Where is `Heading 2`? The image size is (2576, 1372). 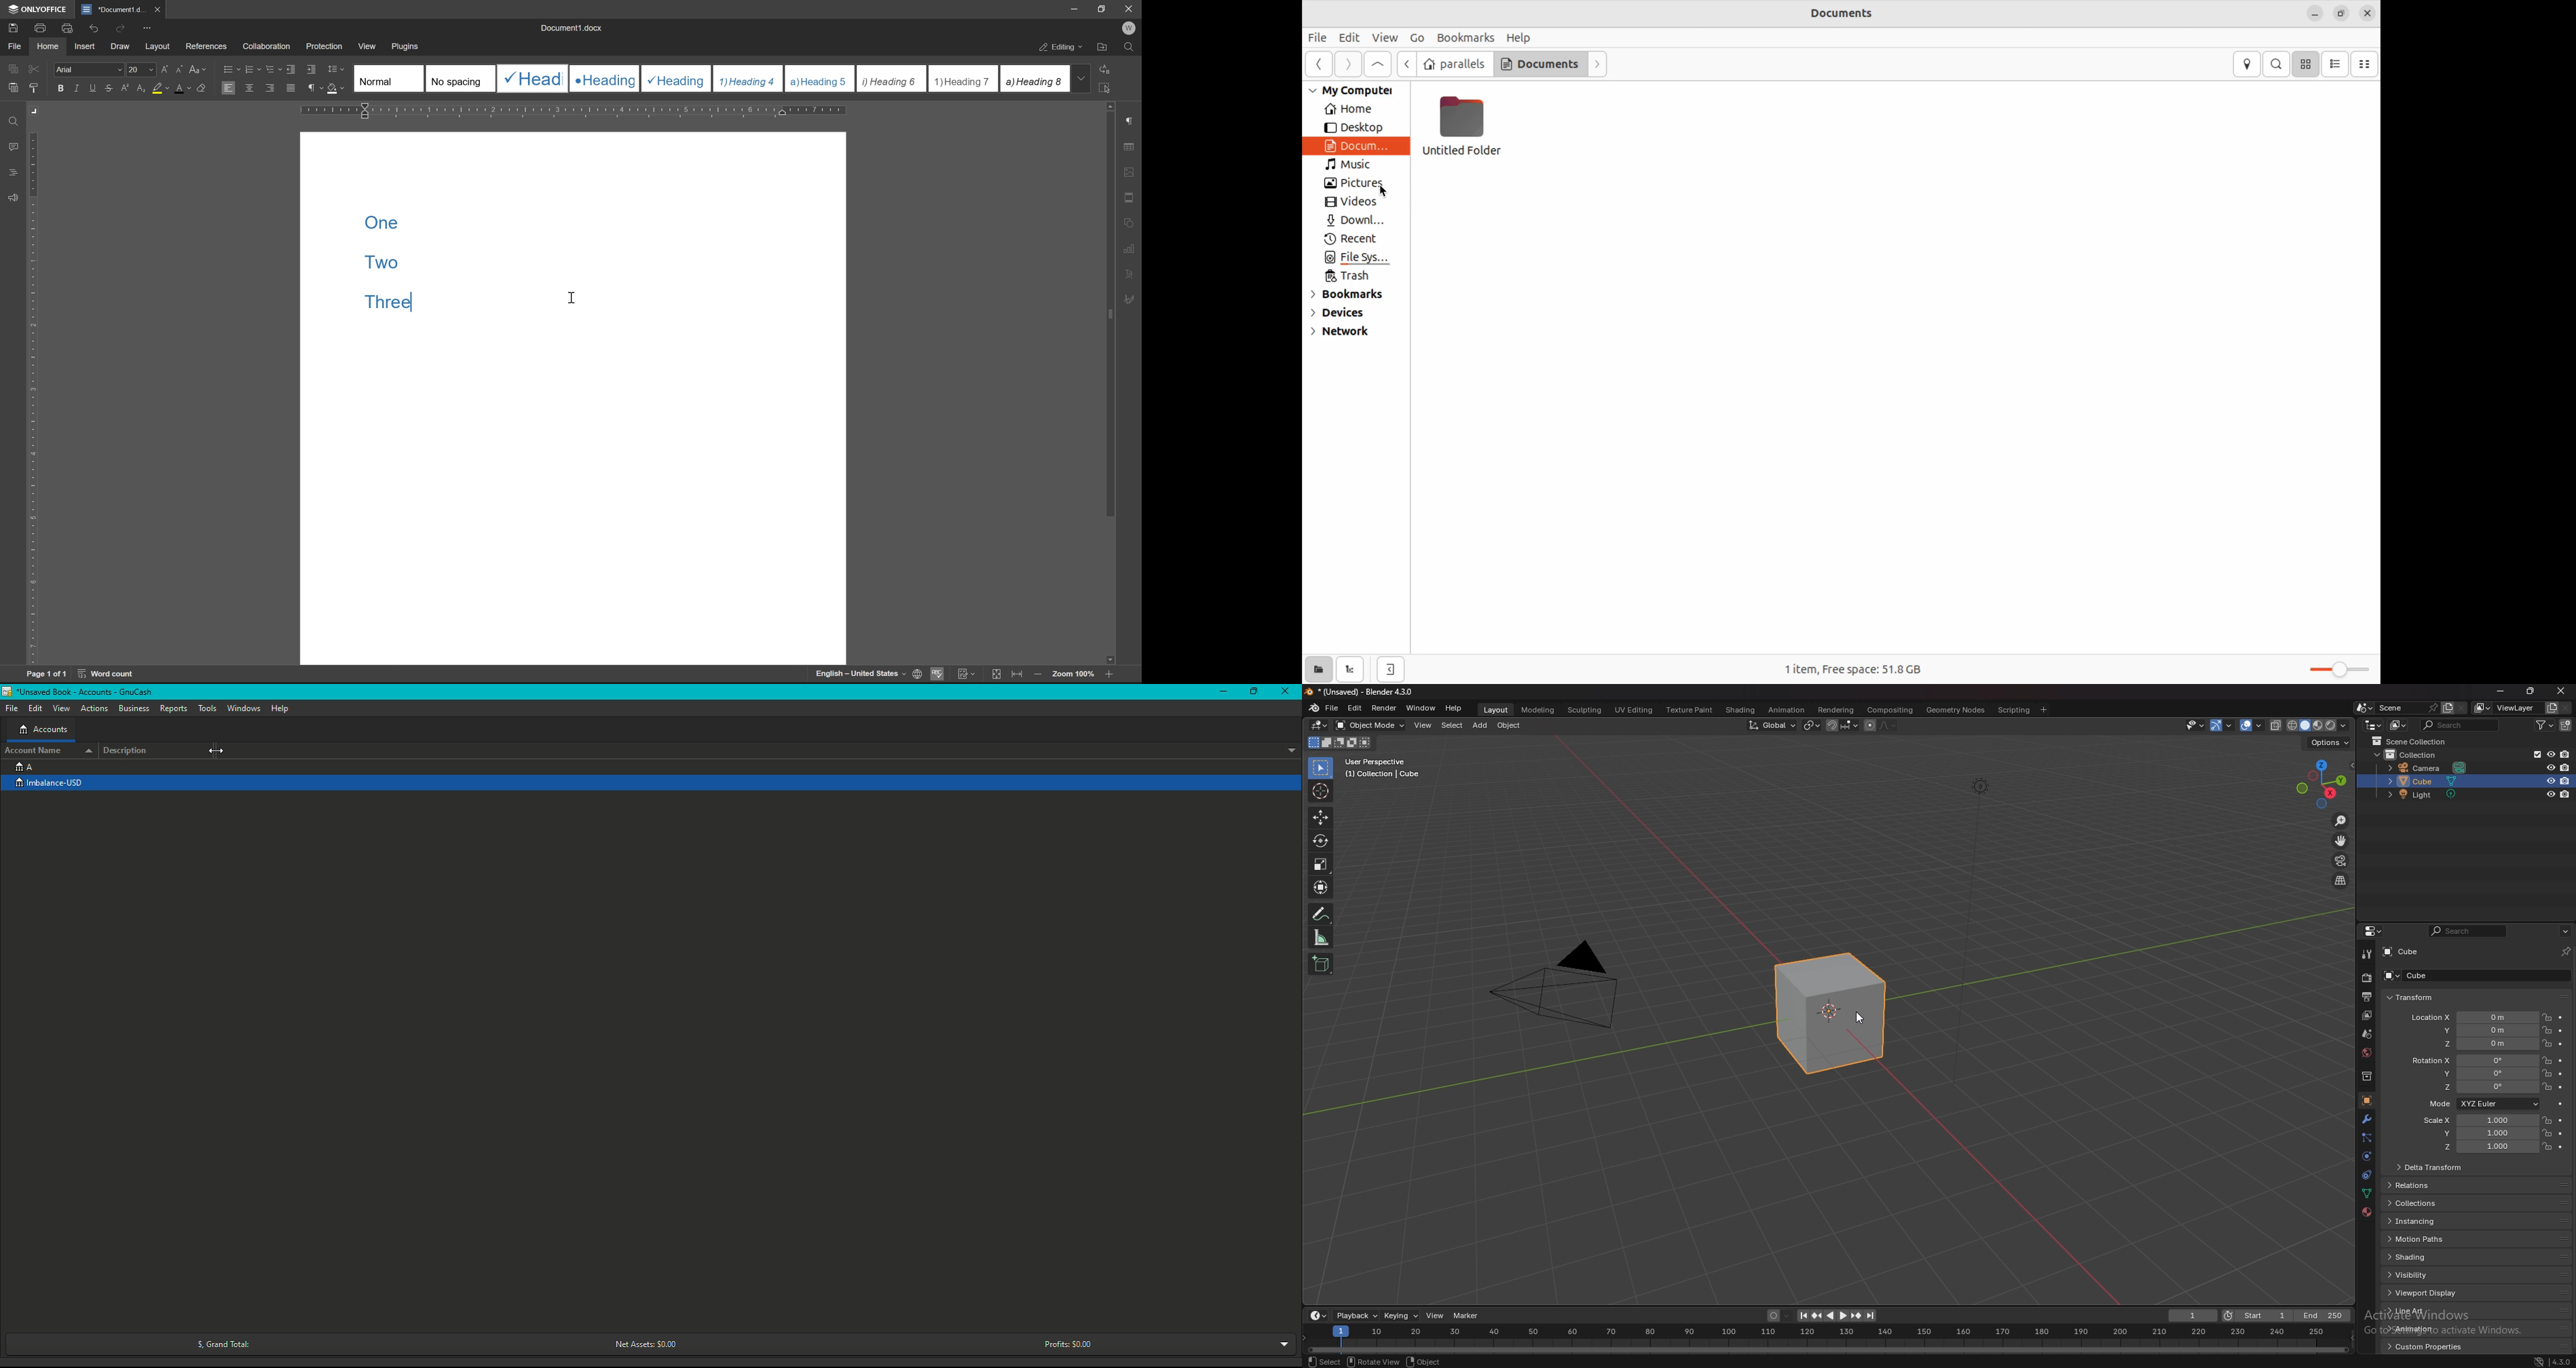
Heading 2 is located at coordinates (604, 78).